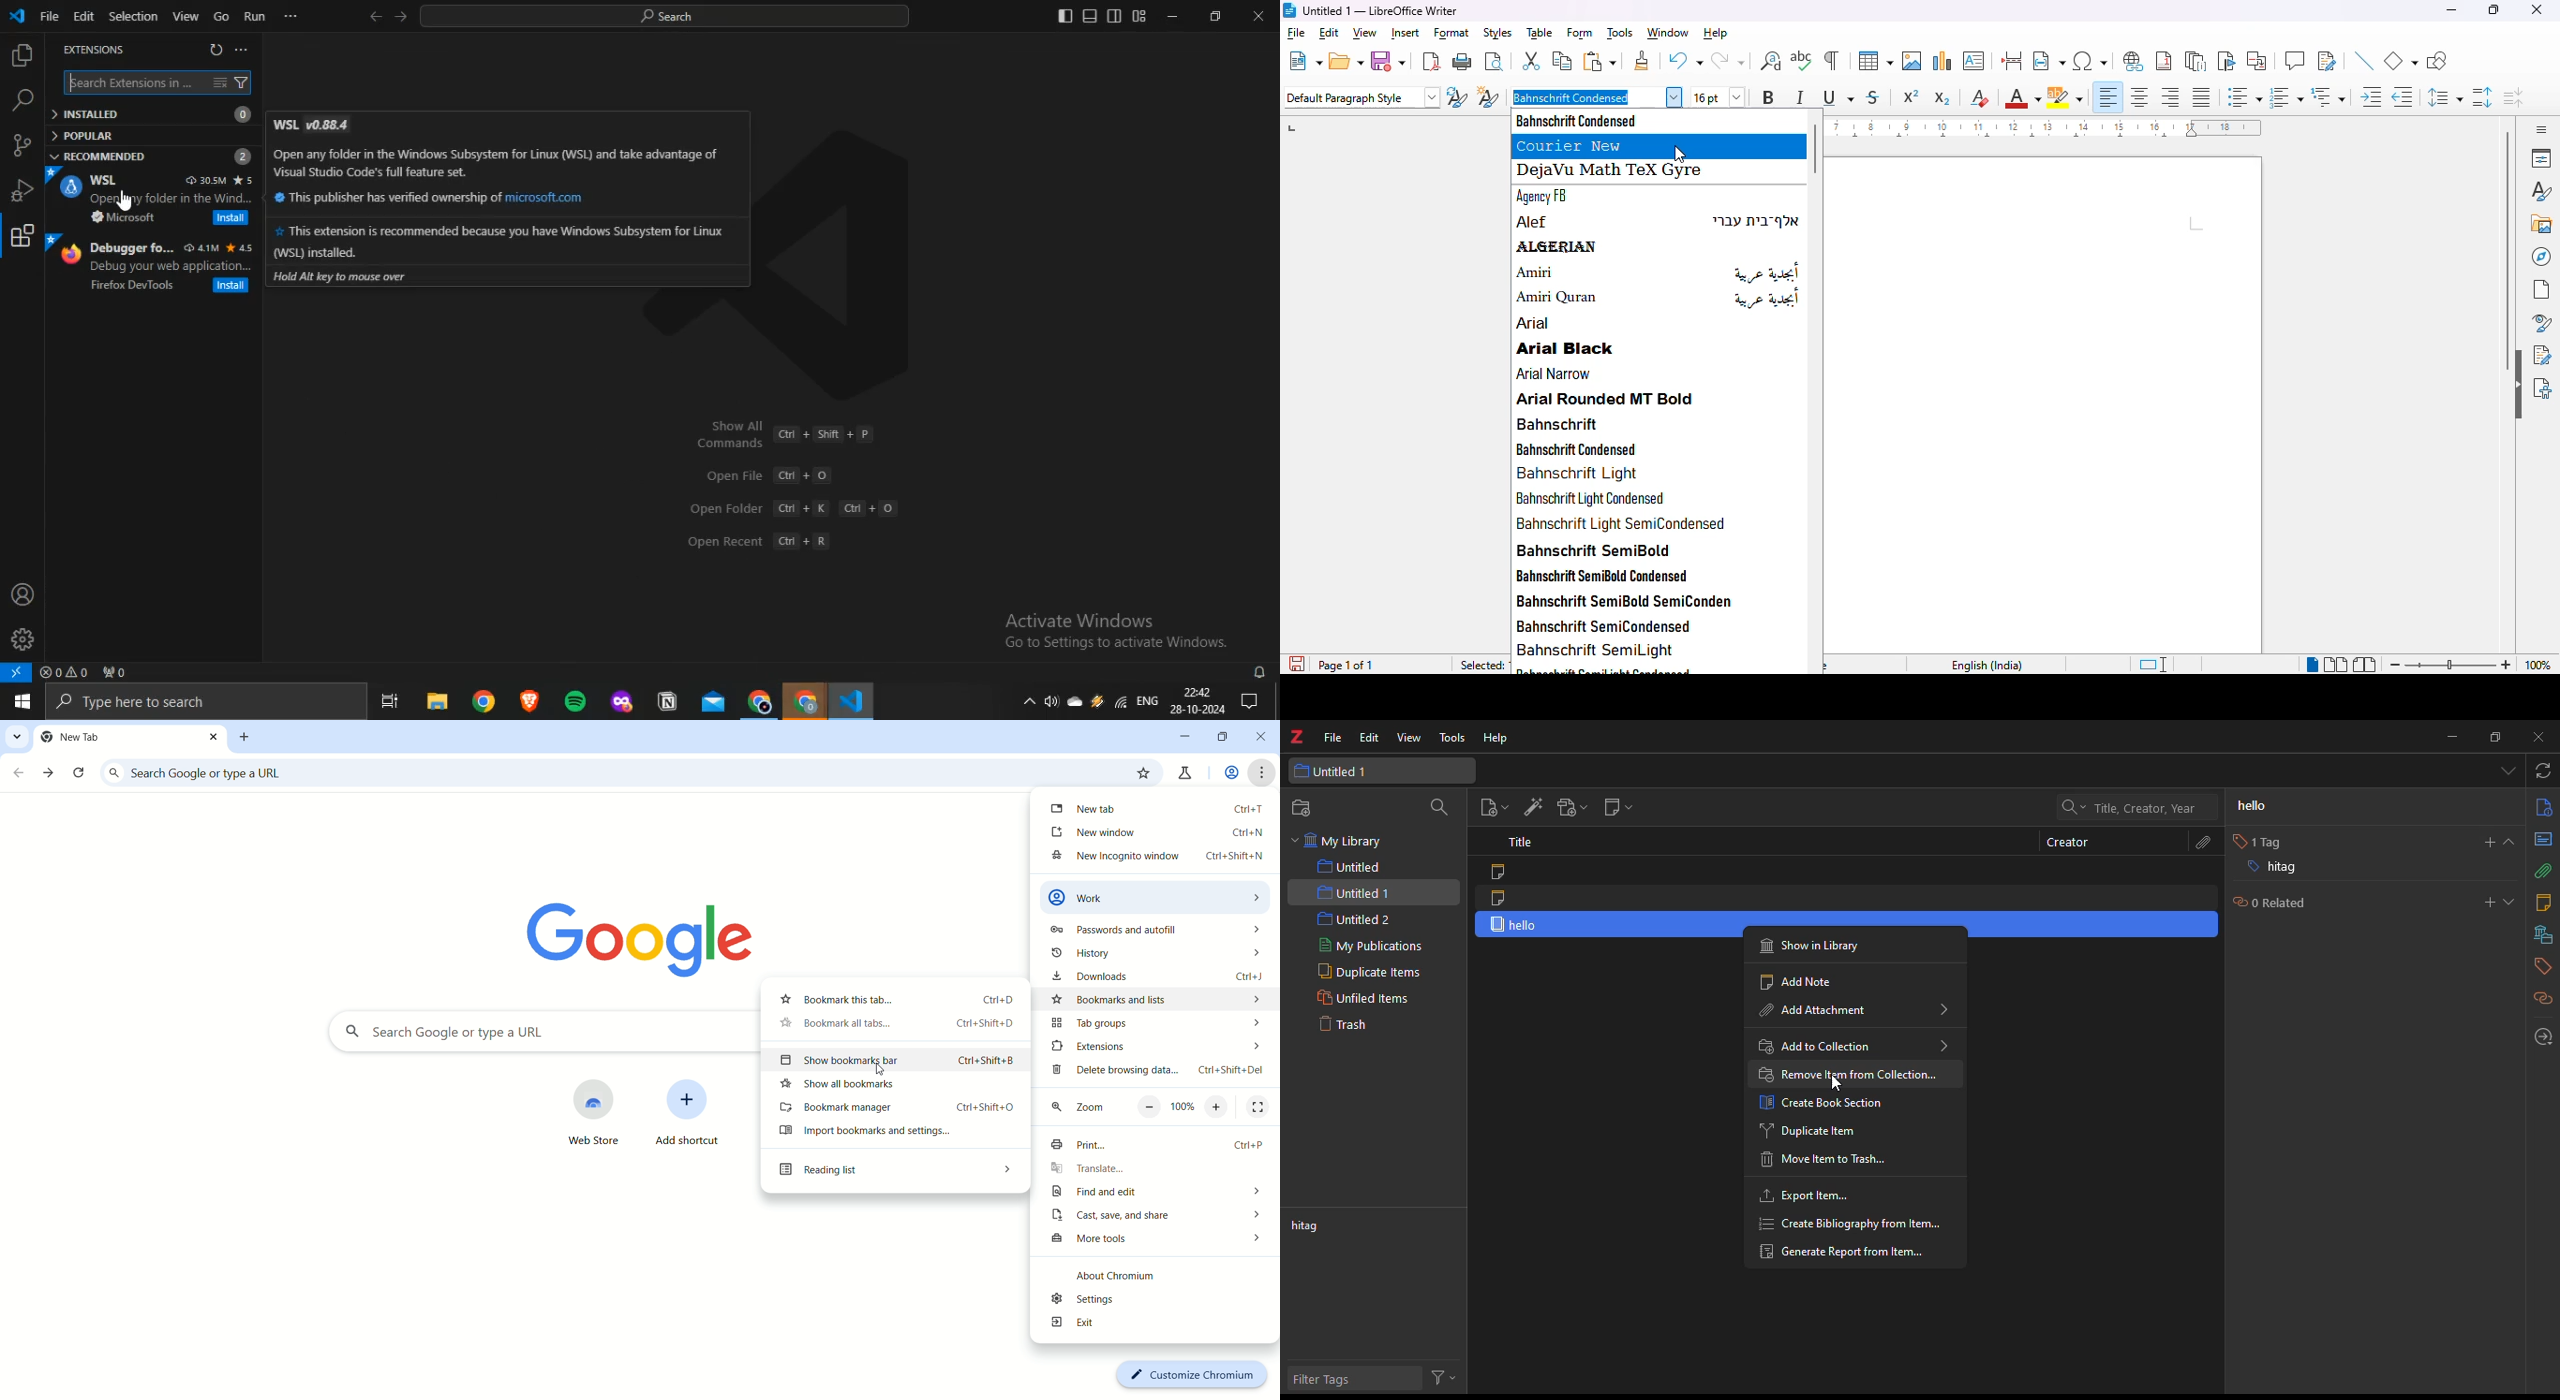  I want to click on actions, so click(1443, 1376).